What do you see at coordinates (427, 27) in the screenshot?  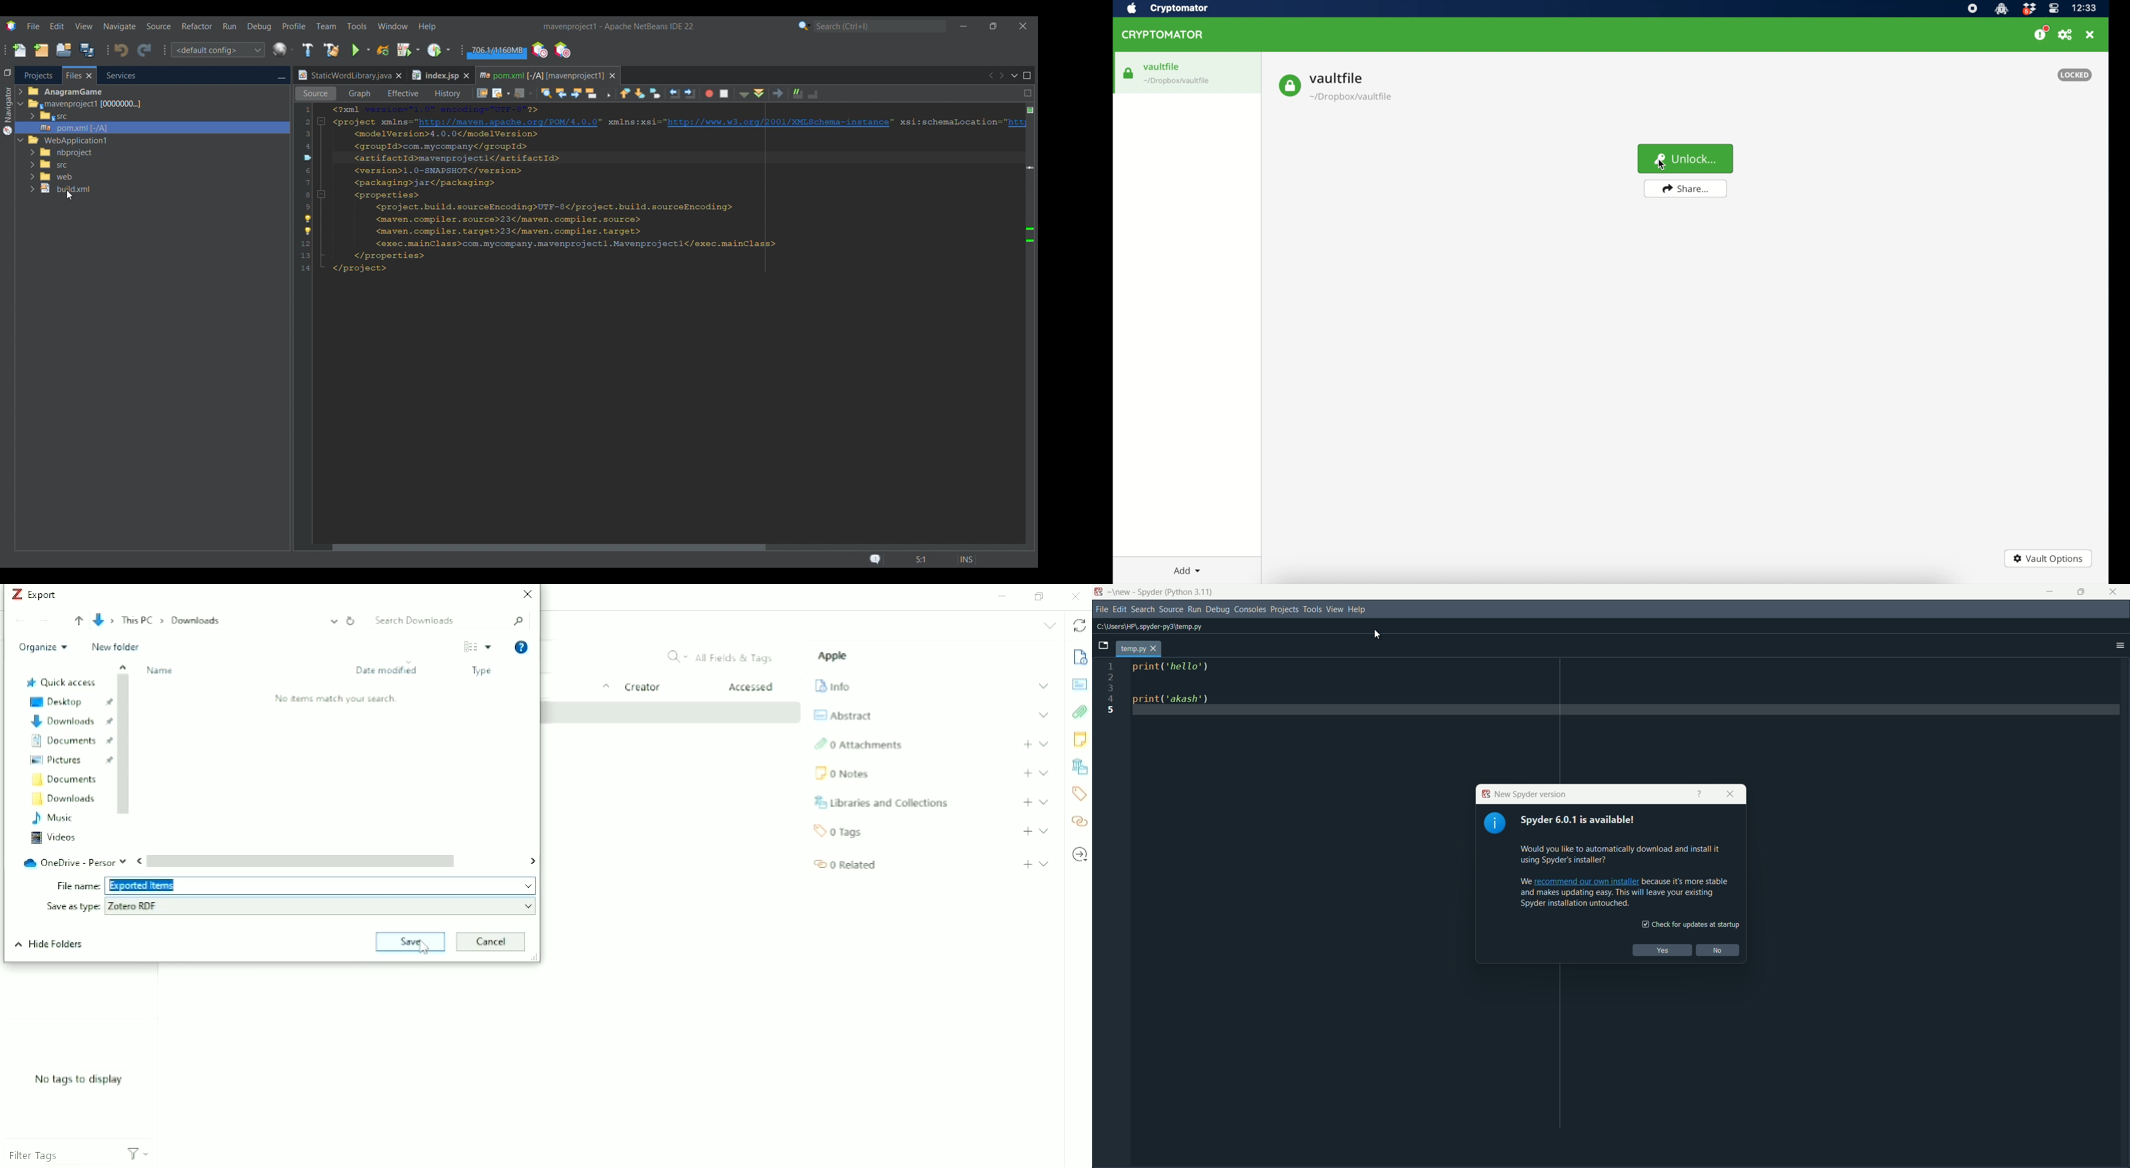 I see `Help menu` at bounding box center [427, 27].